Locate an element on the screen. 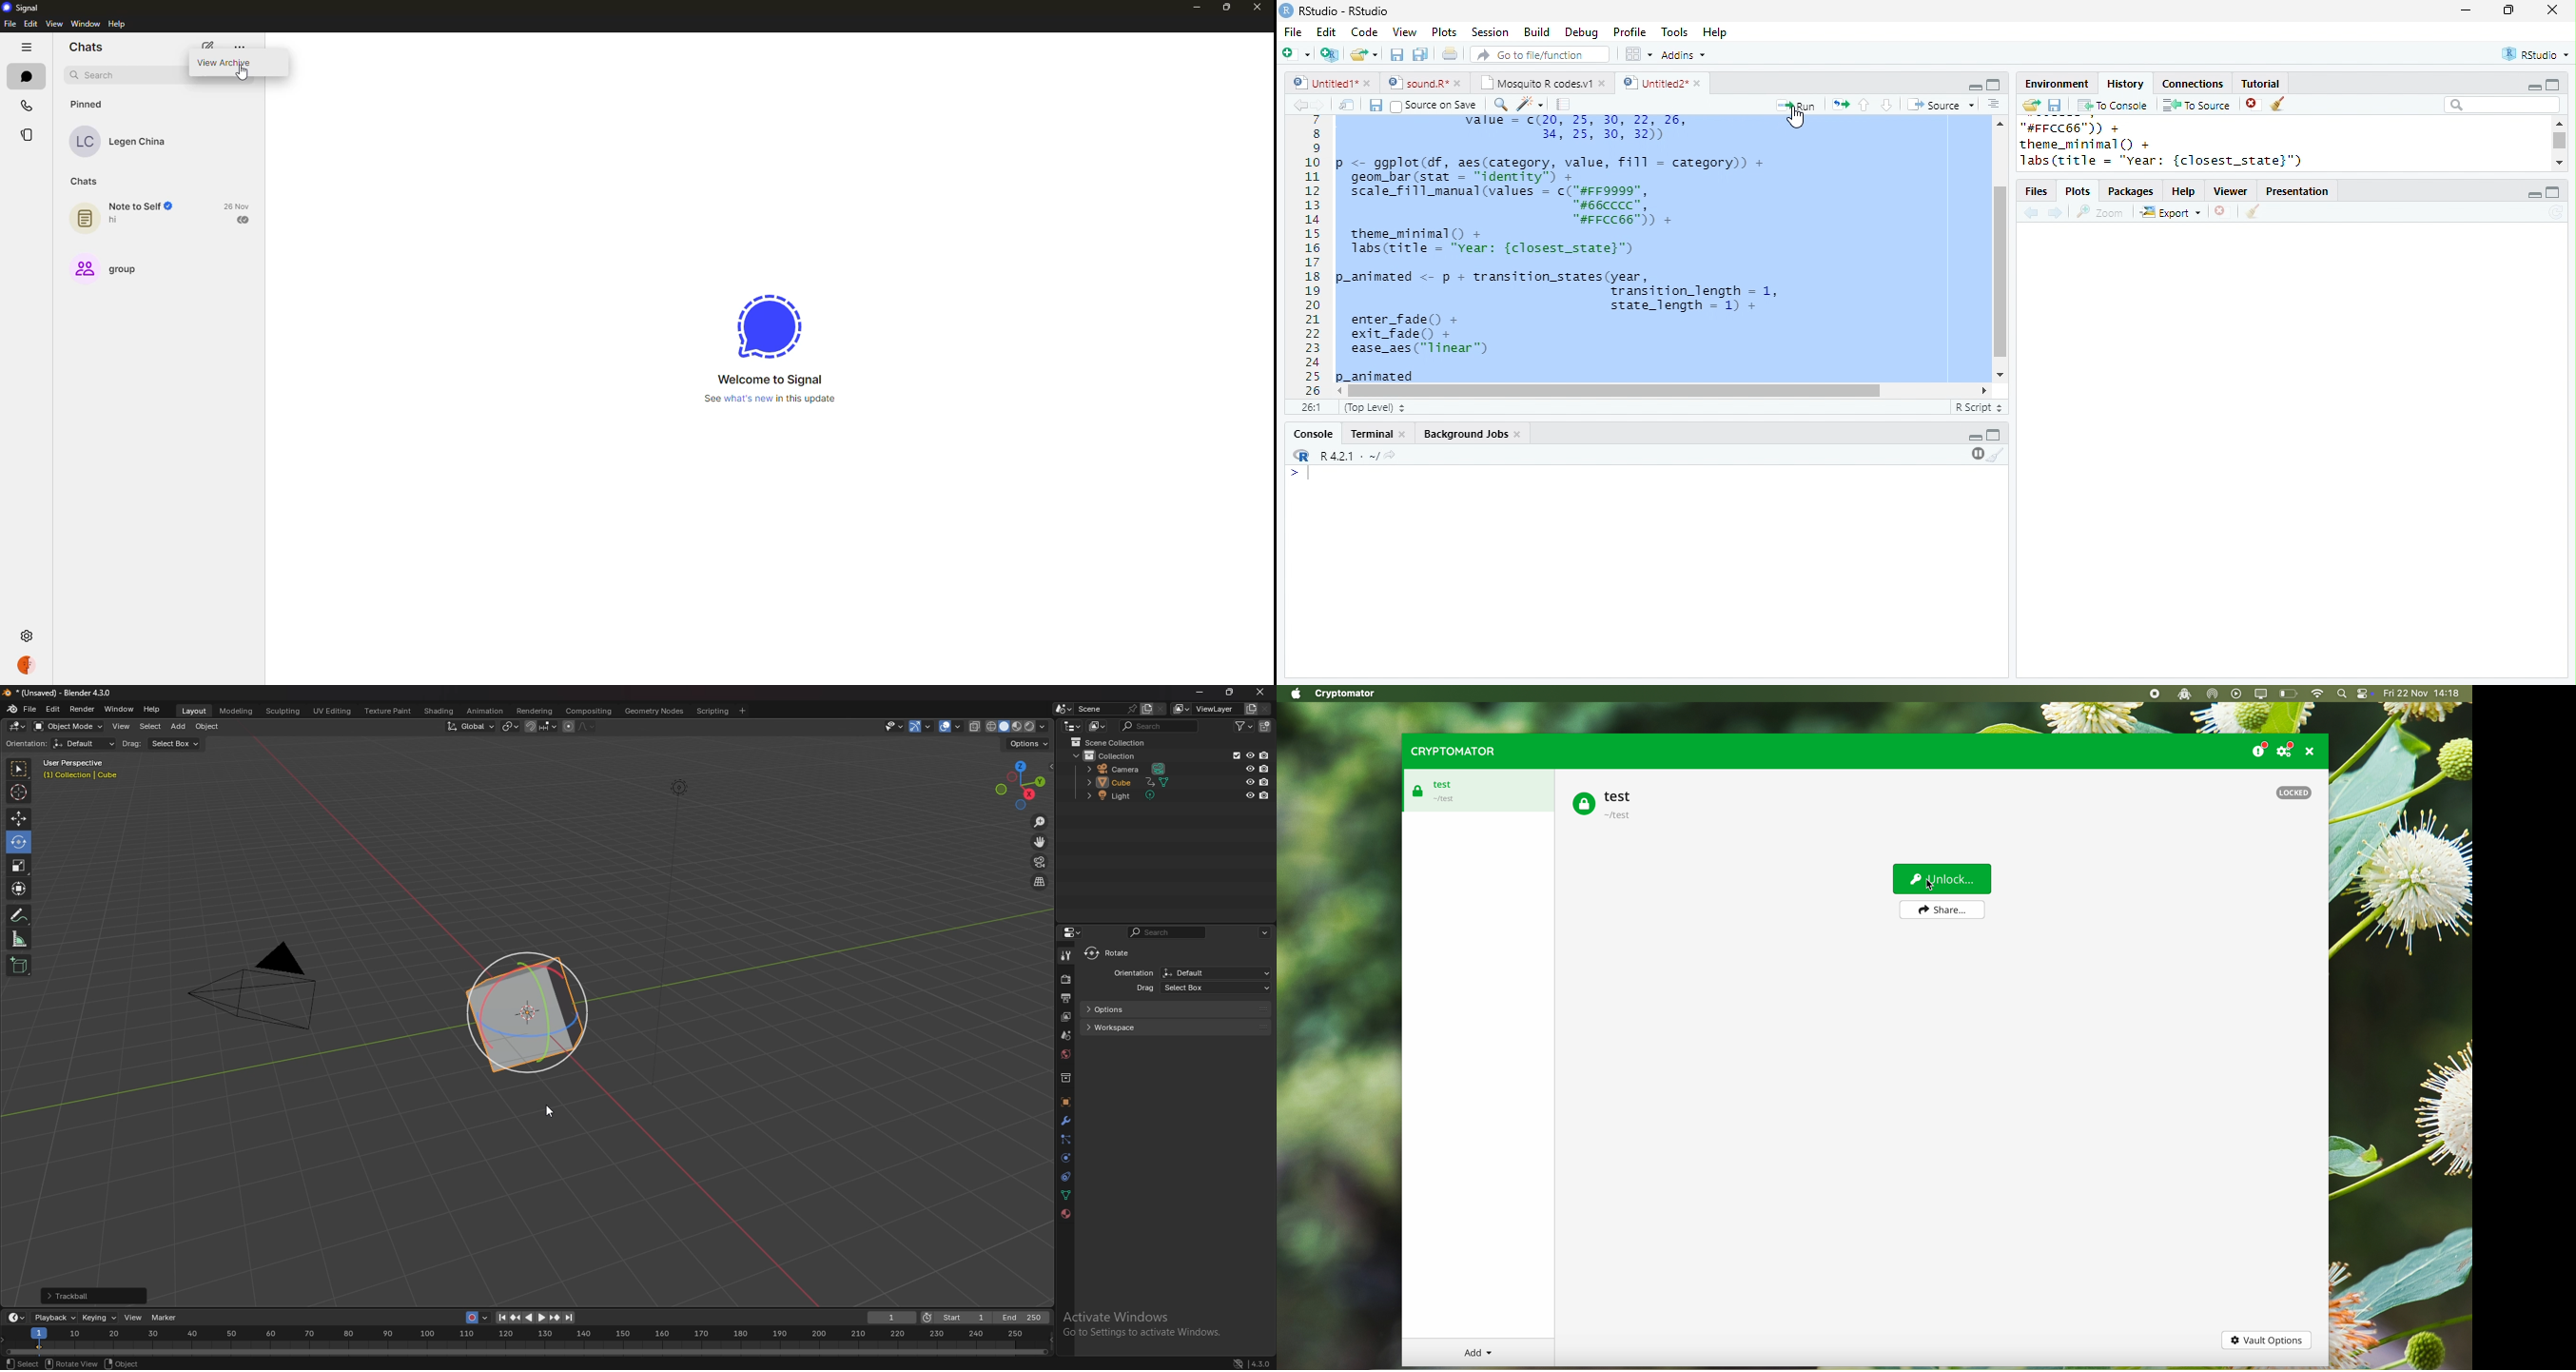  material is located at coordinates (1065, 1214).